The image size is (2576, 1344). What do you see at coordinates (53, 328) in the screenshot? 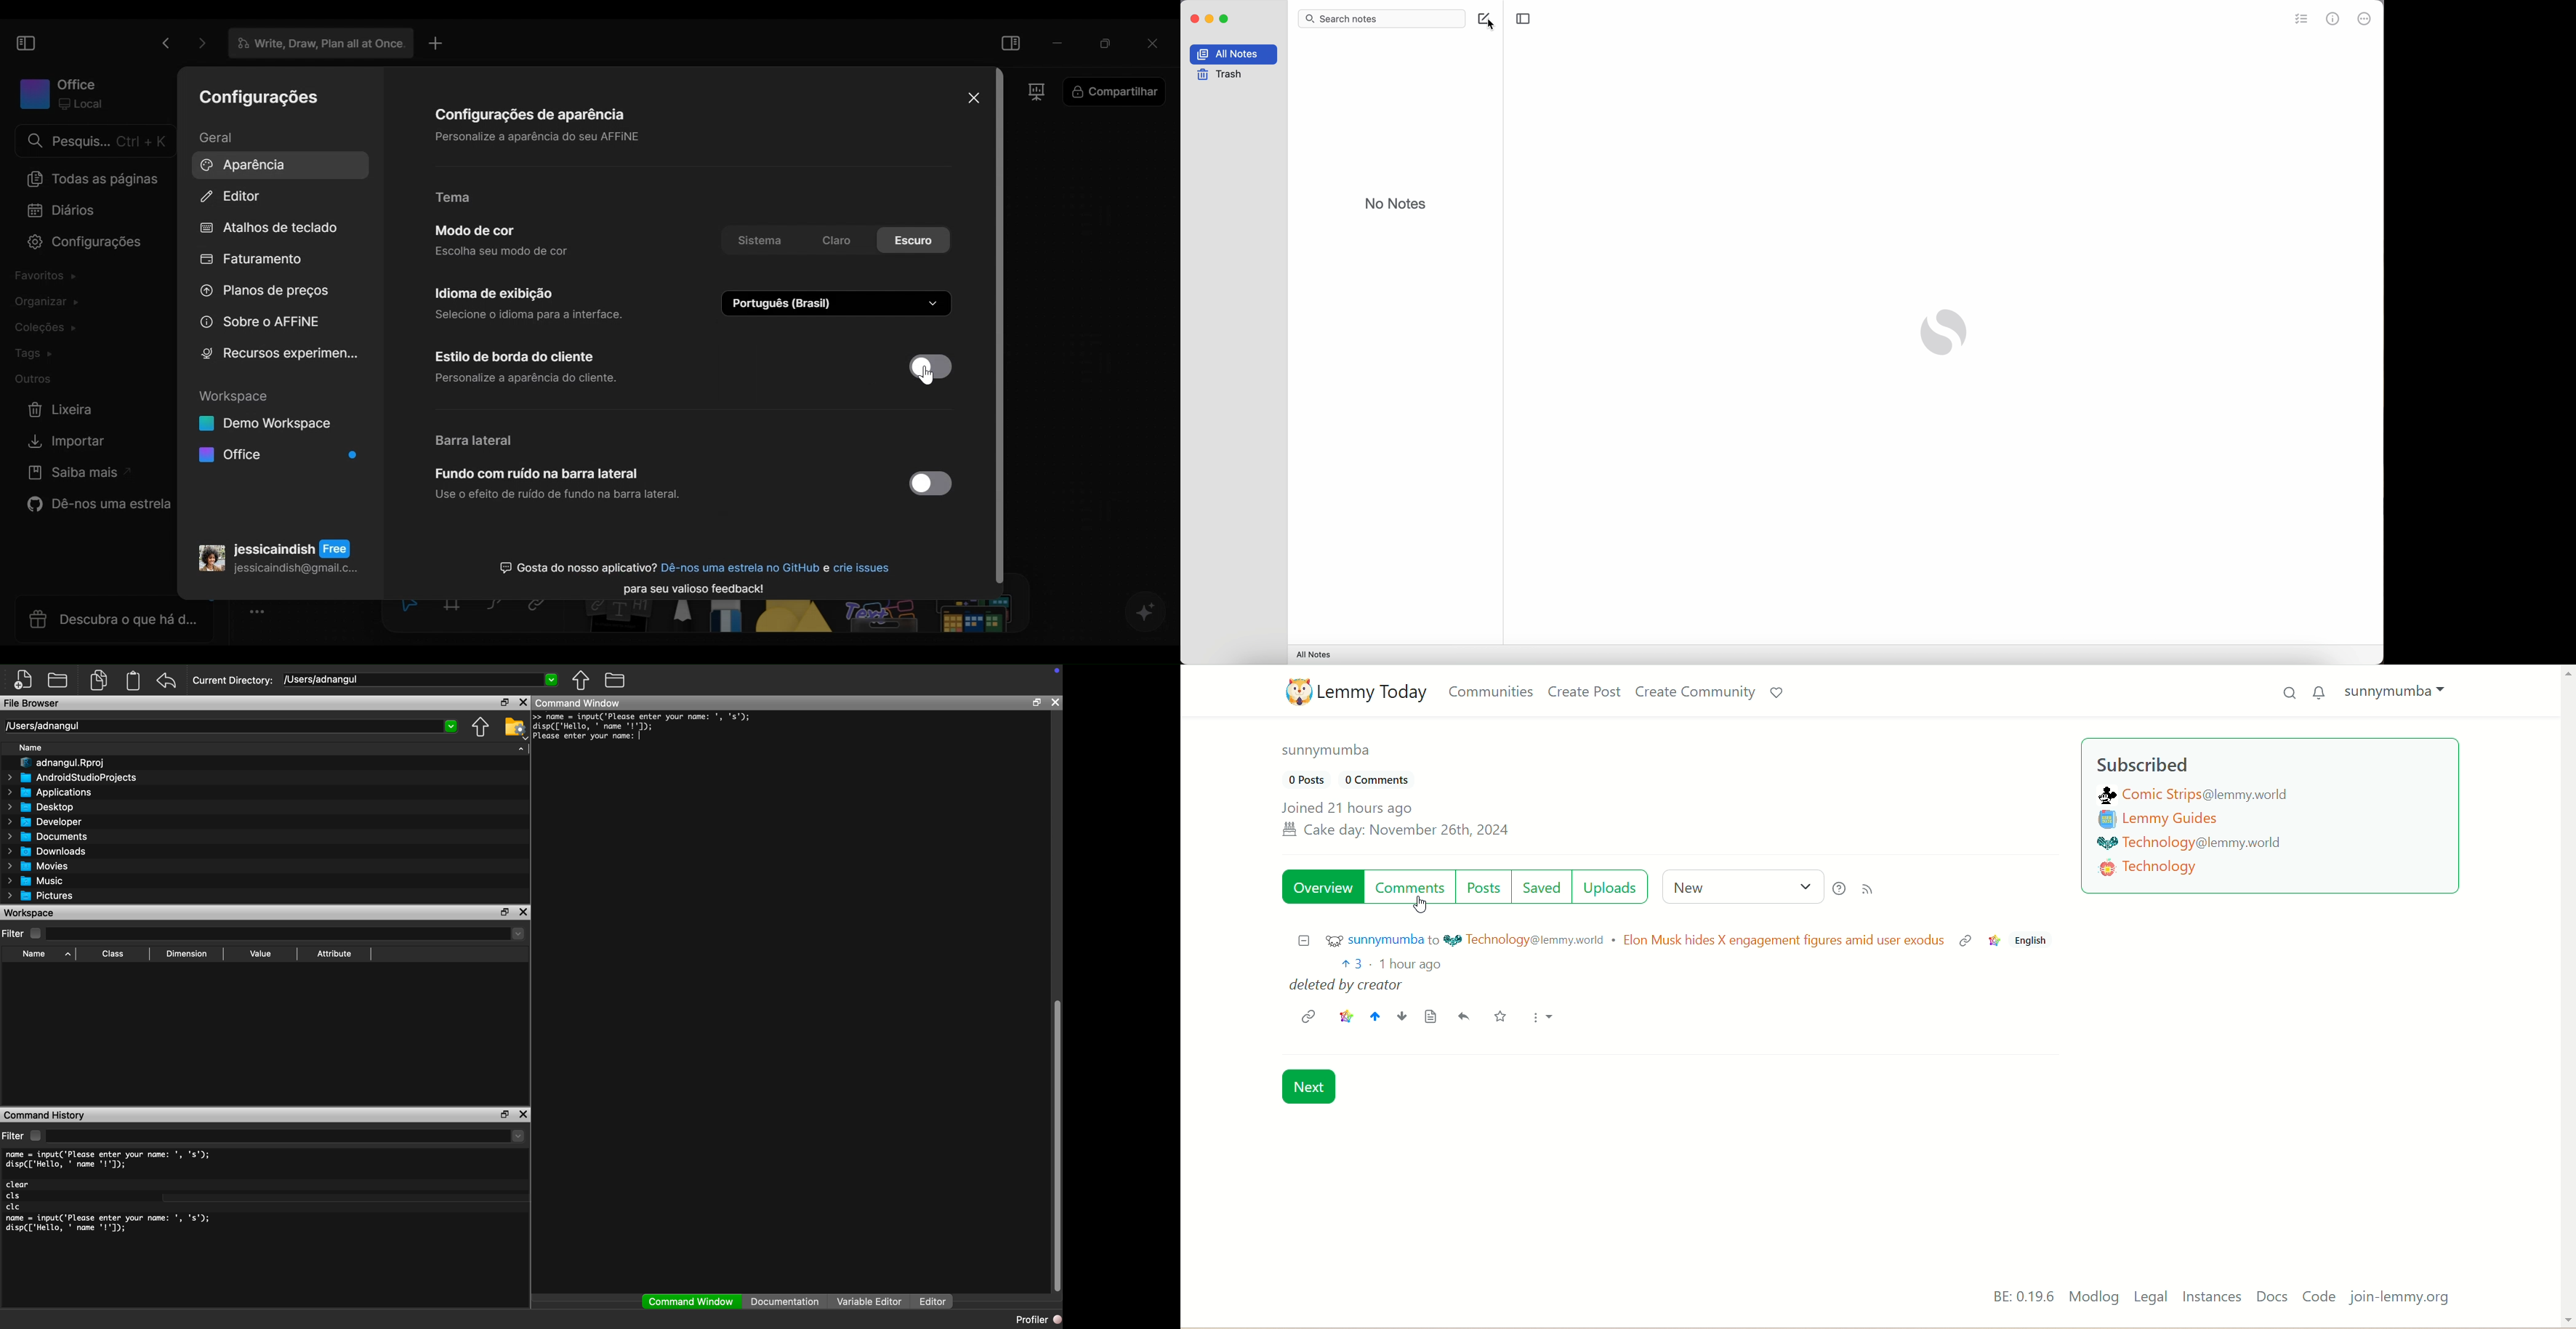
I see `Colections` at bounding box center [53, 328].